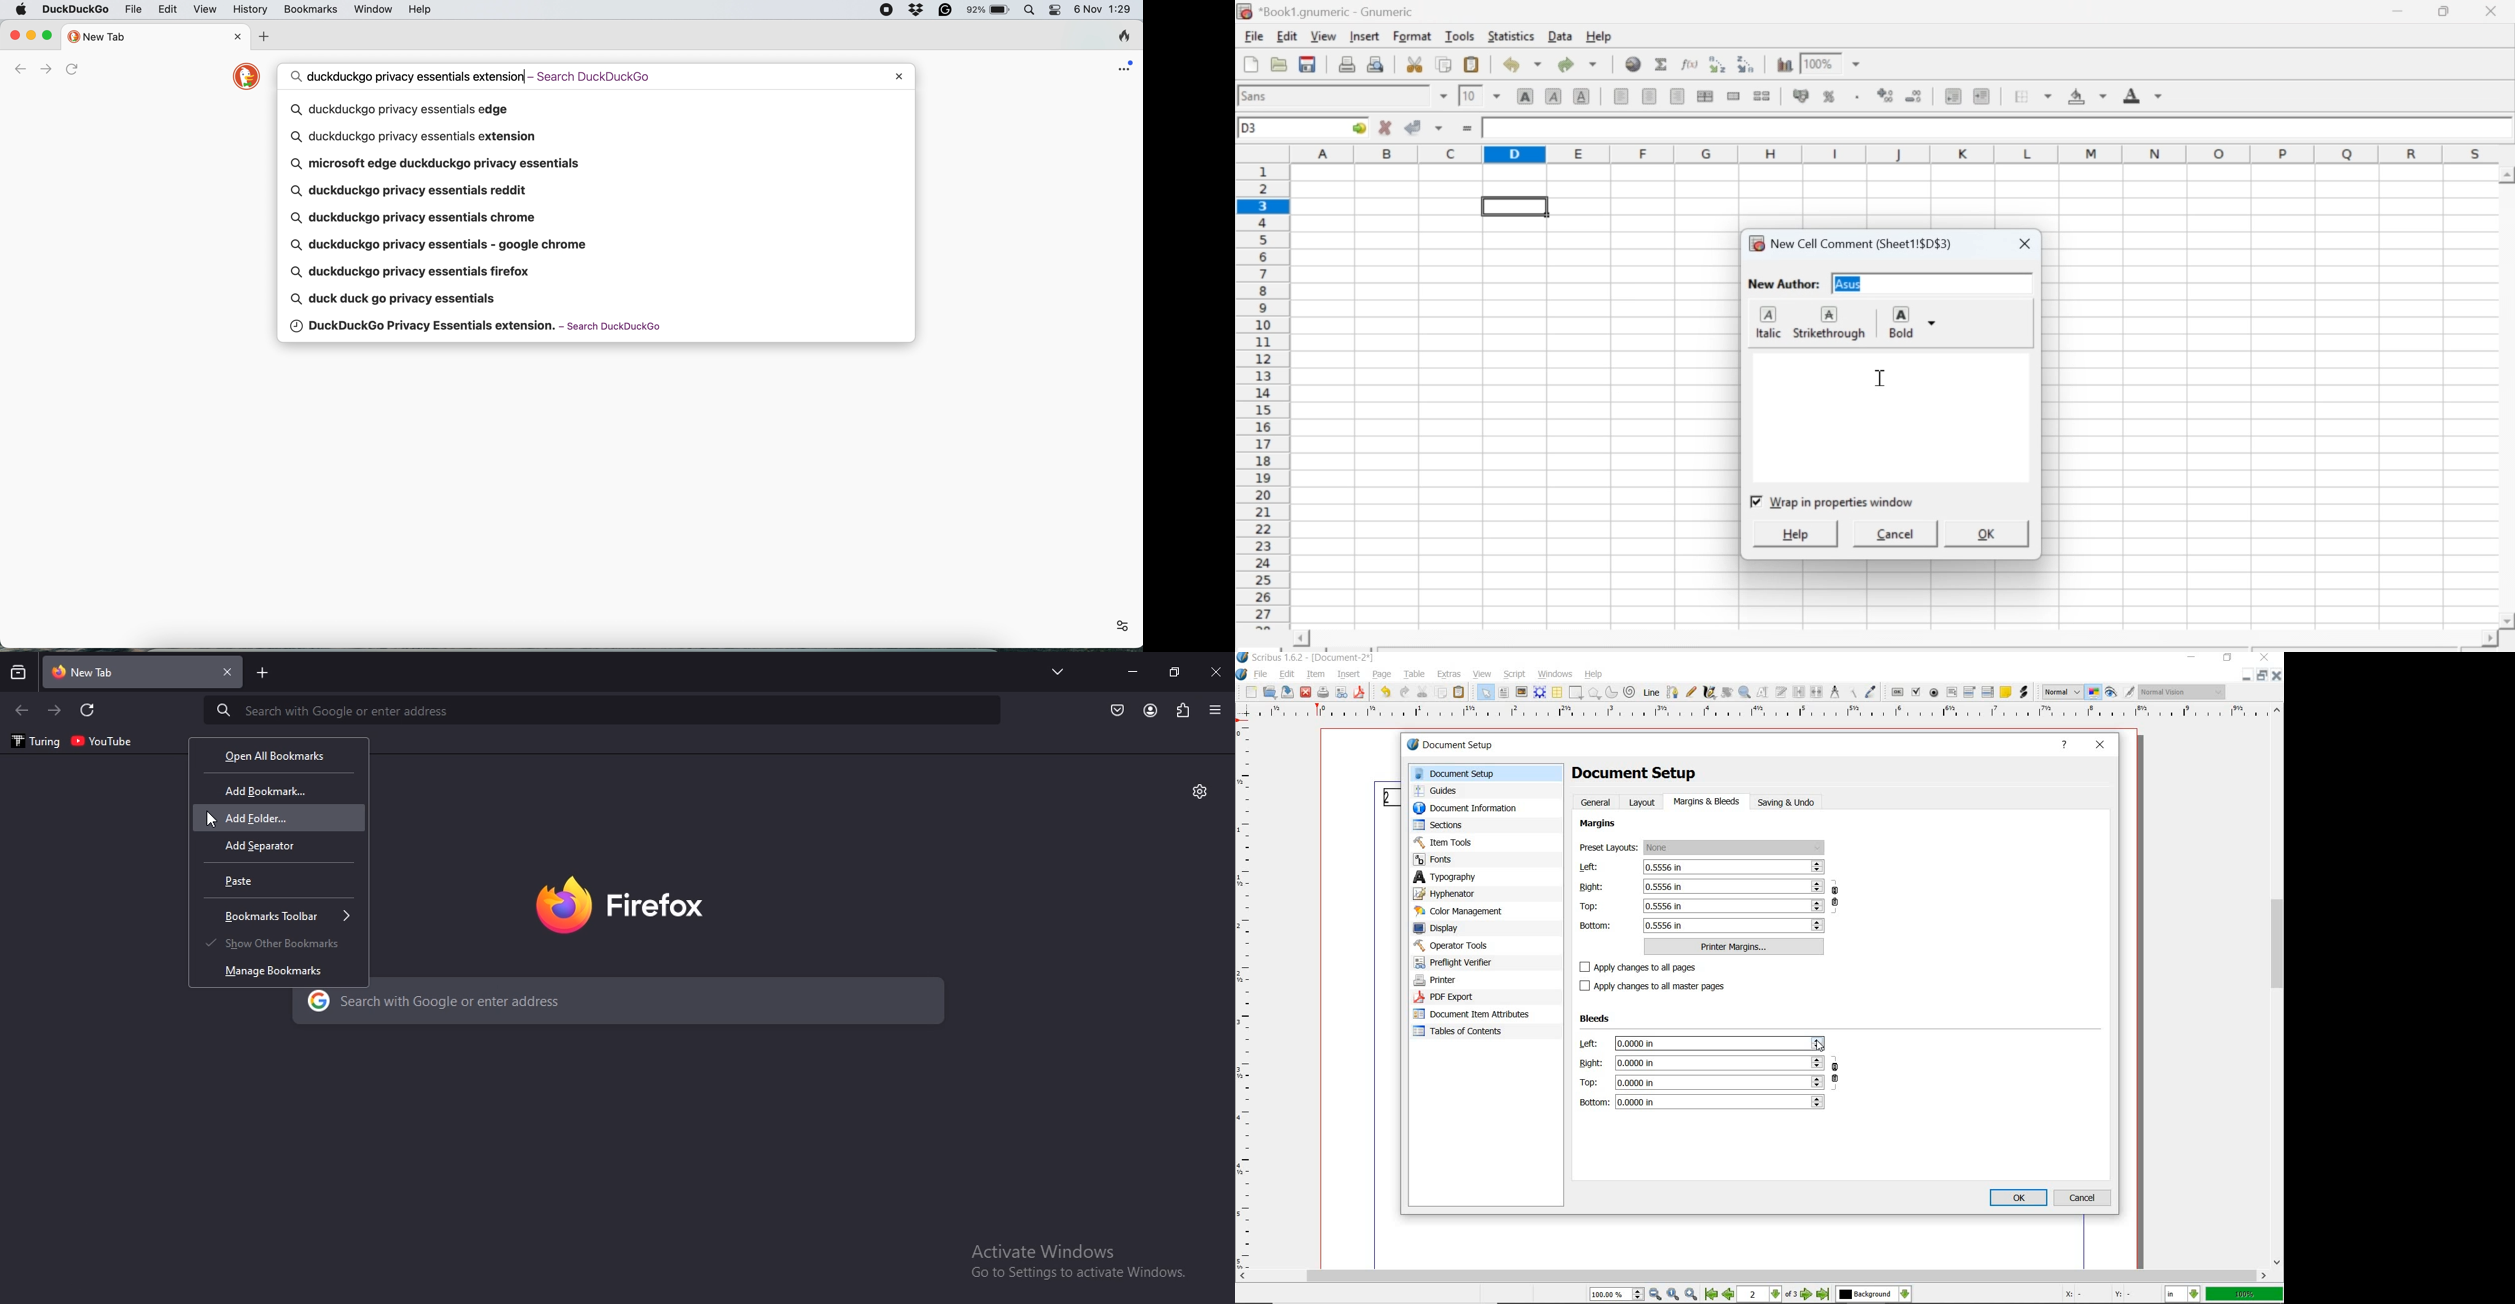 The height and width of the screenshot is (1316, 2520). Describe the element at coordinates (1340, 11) in the screenshot. I see `Name of the worksheet` at that location.